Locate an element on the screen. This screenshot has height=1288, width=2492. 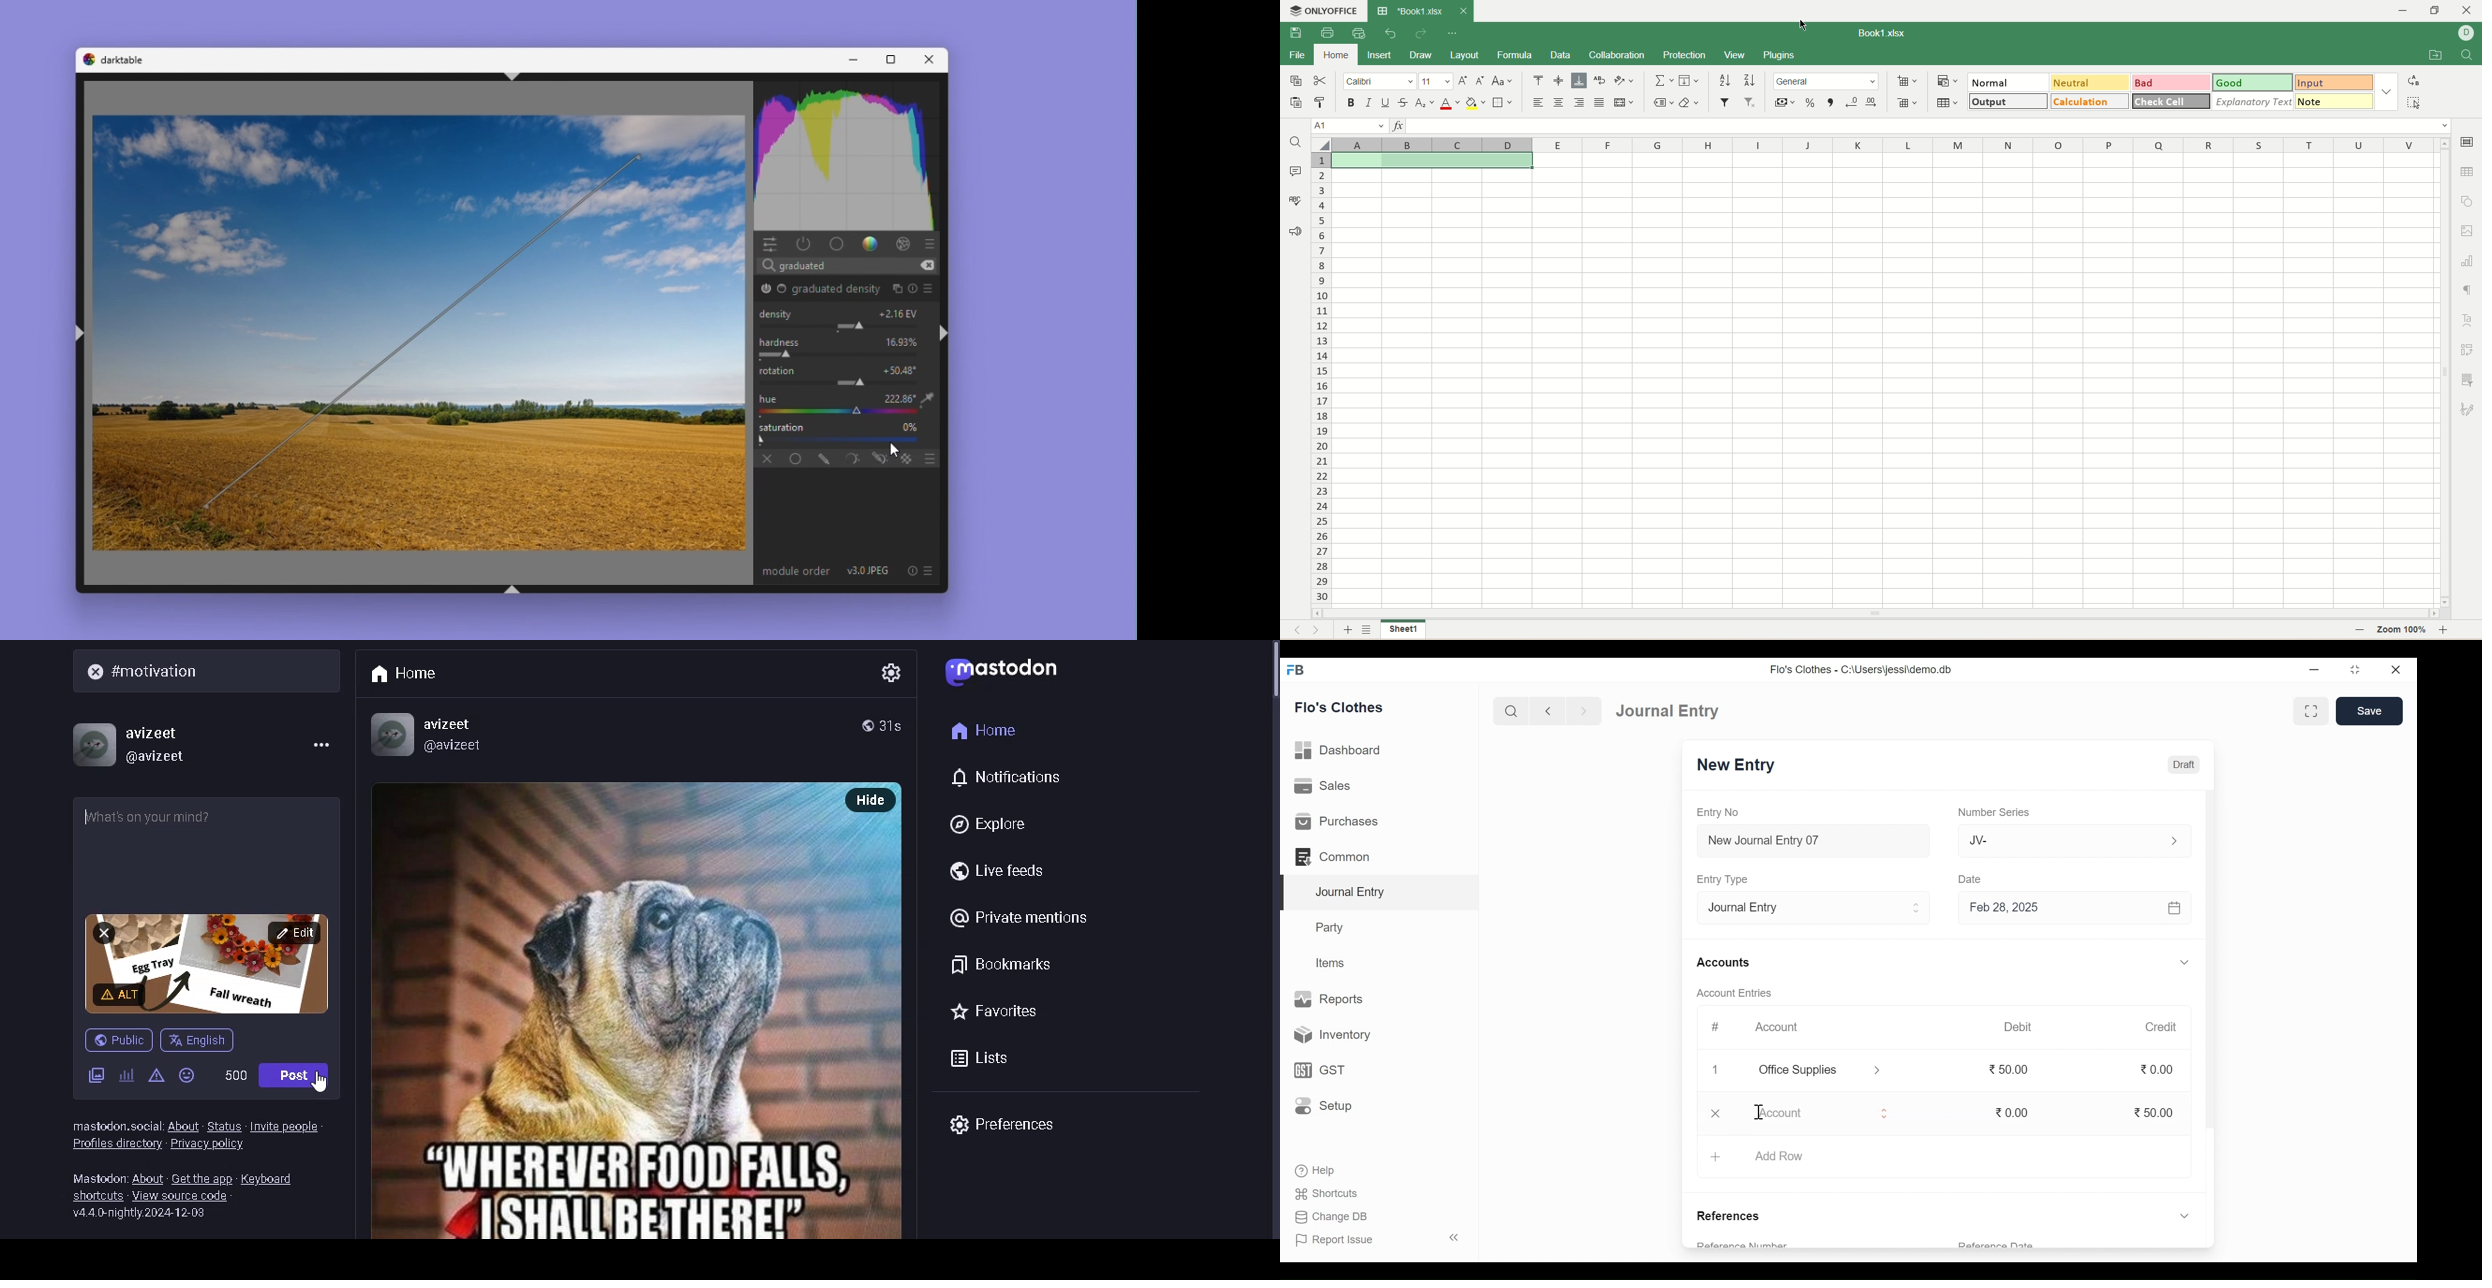
emojis is located at coordinates (188, 1076).